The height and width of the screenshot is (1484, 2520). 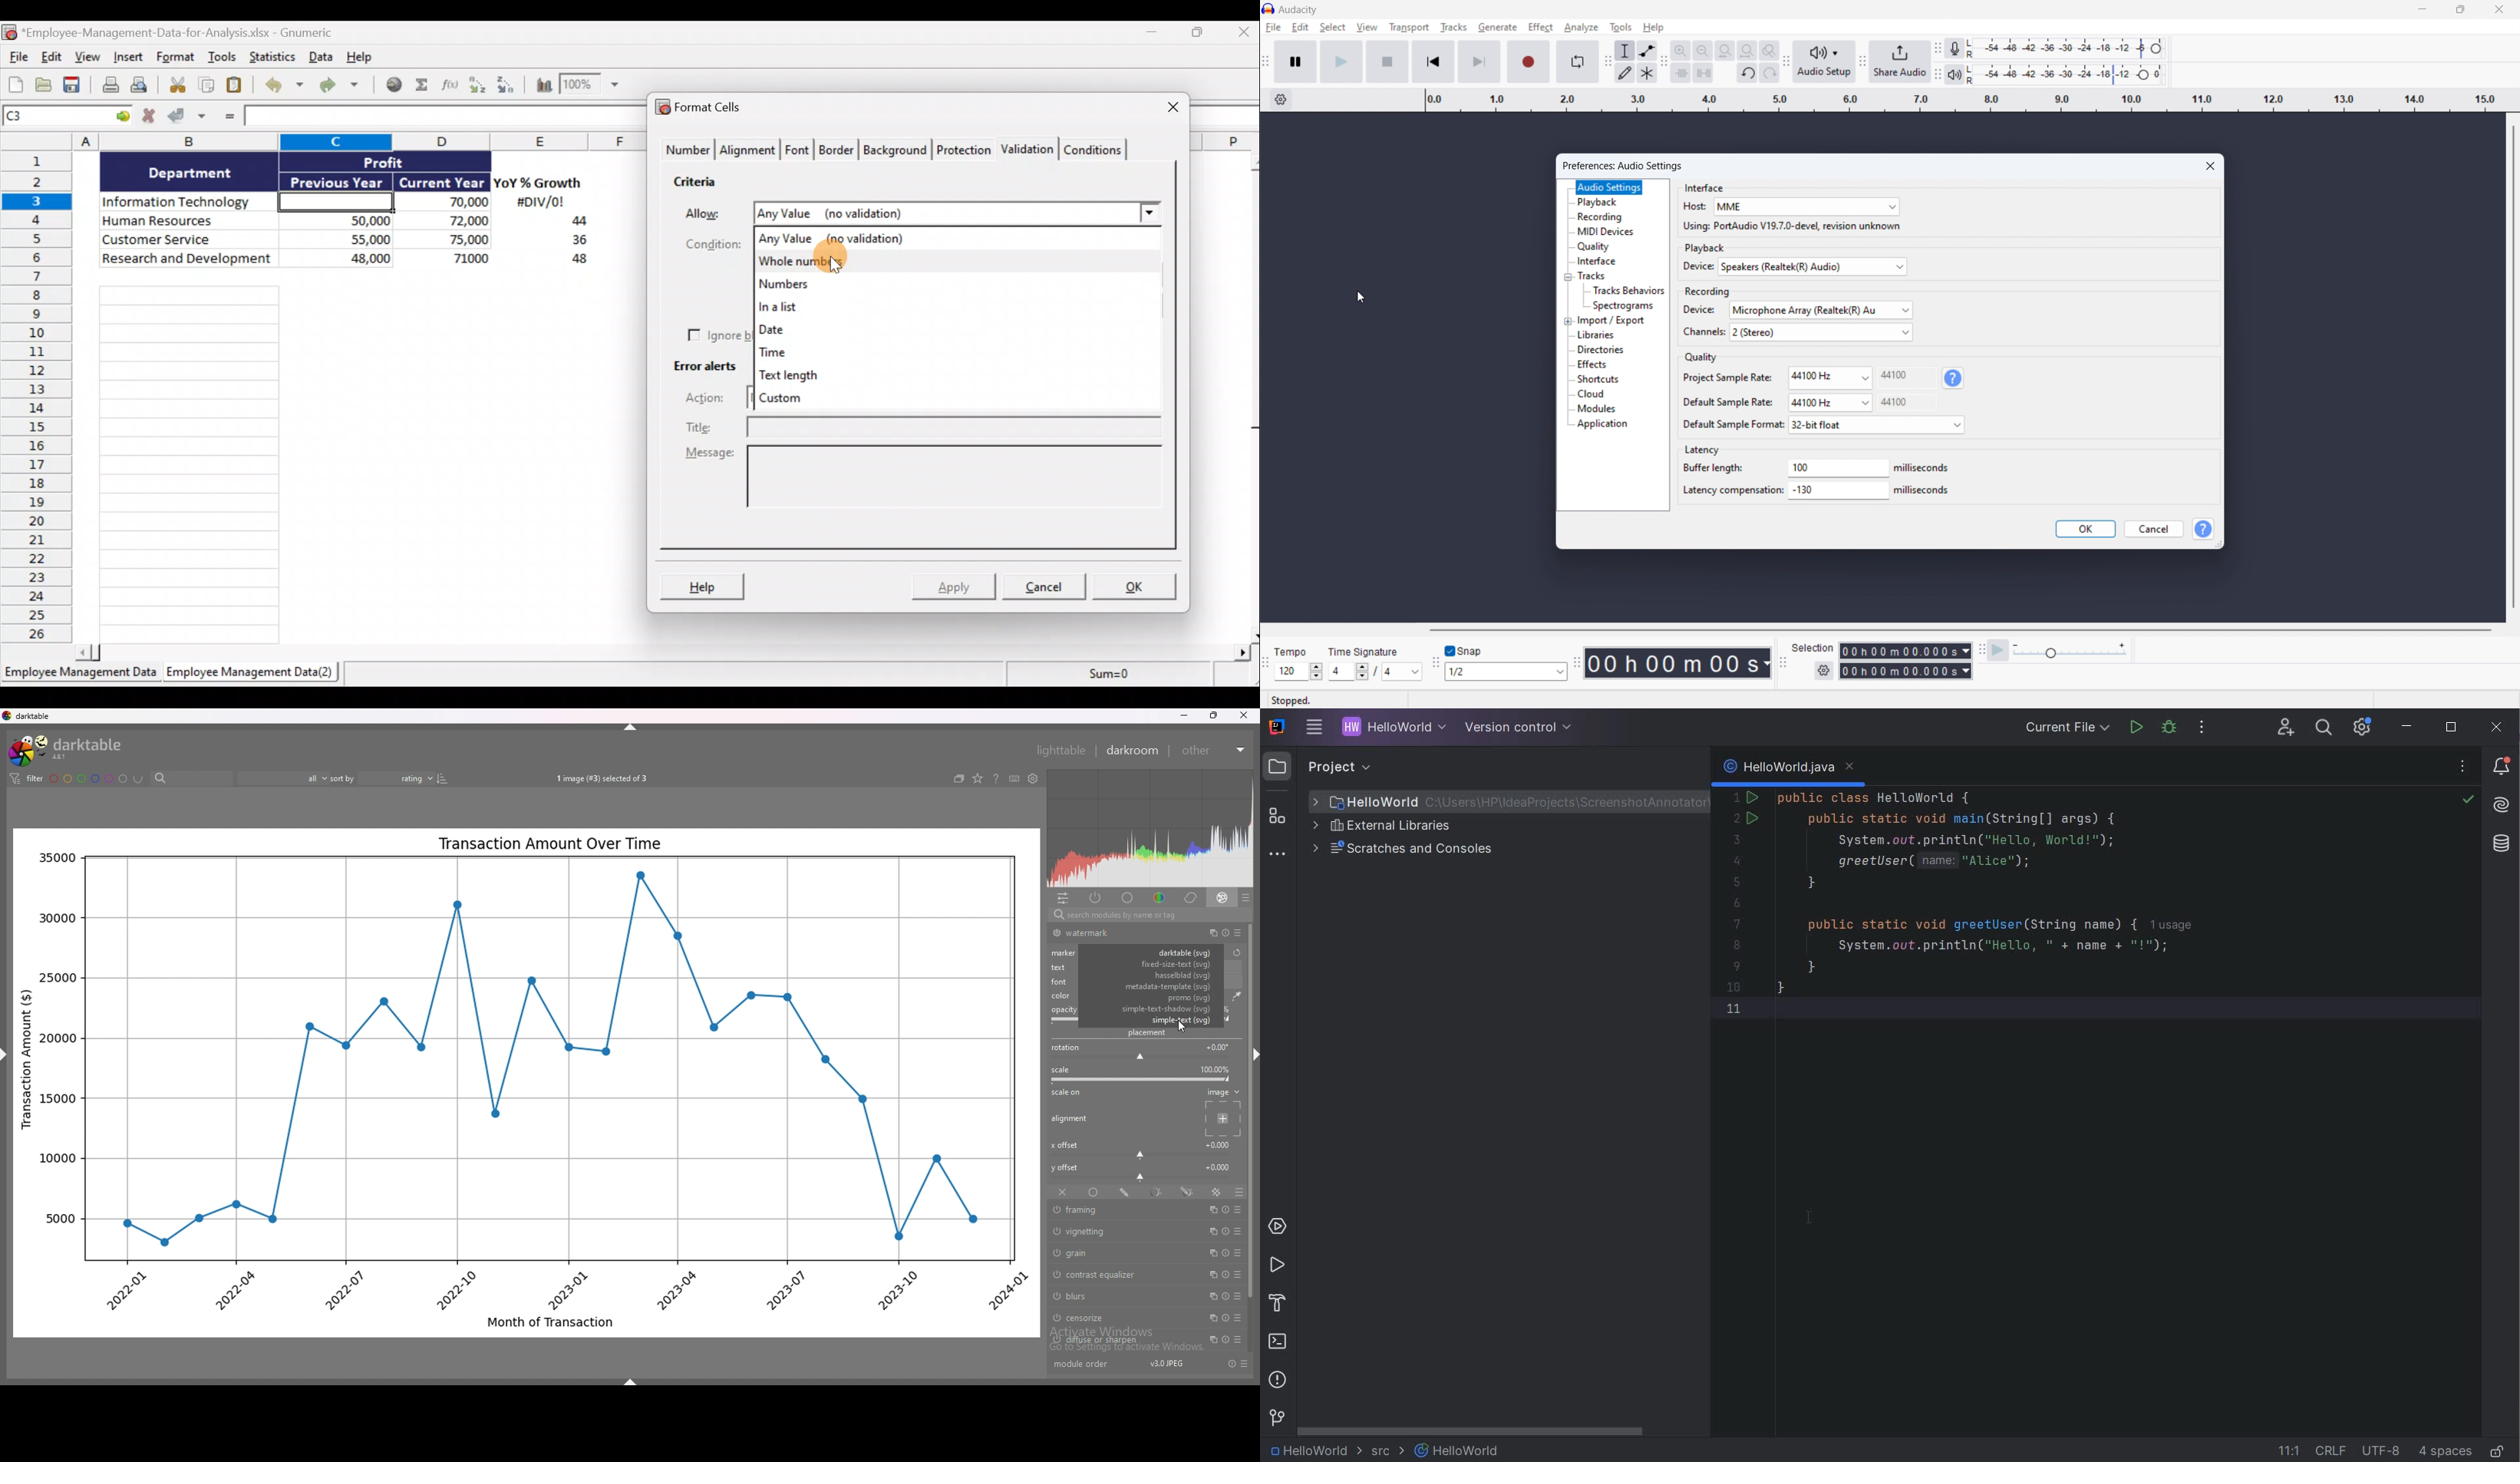 I want to click on selection toolbar, so click(x=1783, y=663).